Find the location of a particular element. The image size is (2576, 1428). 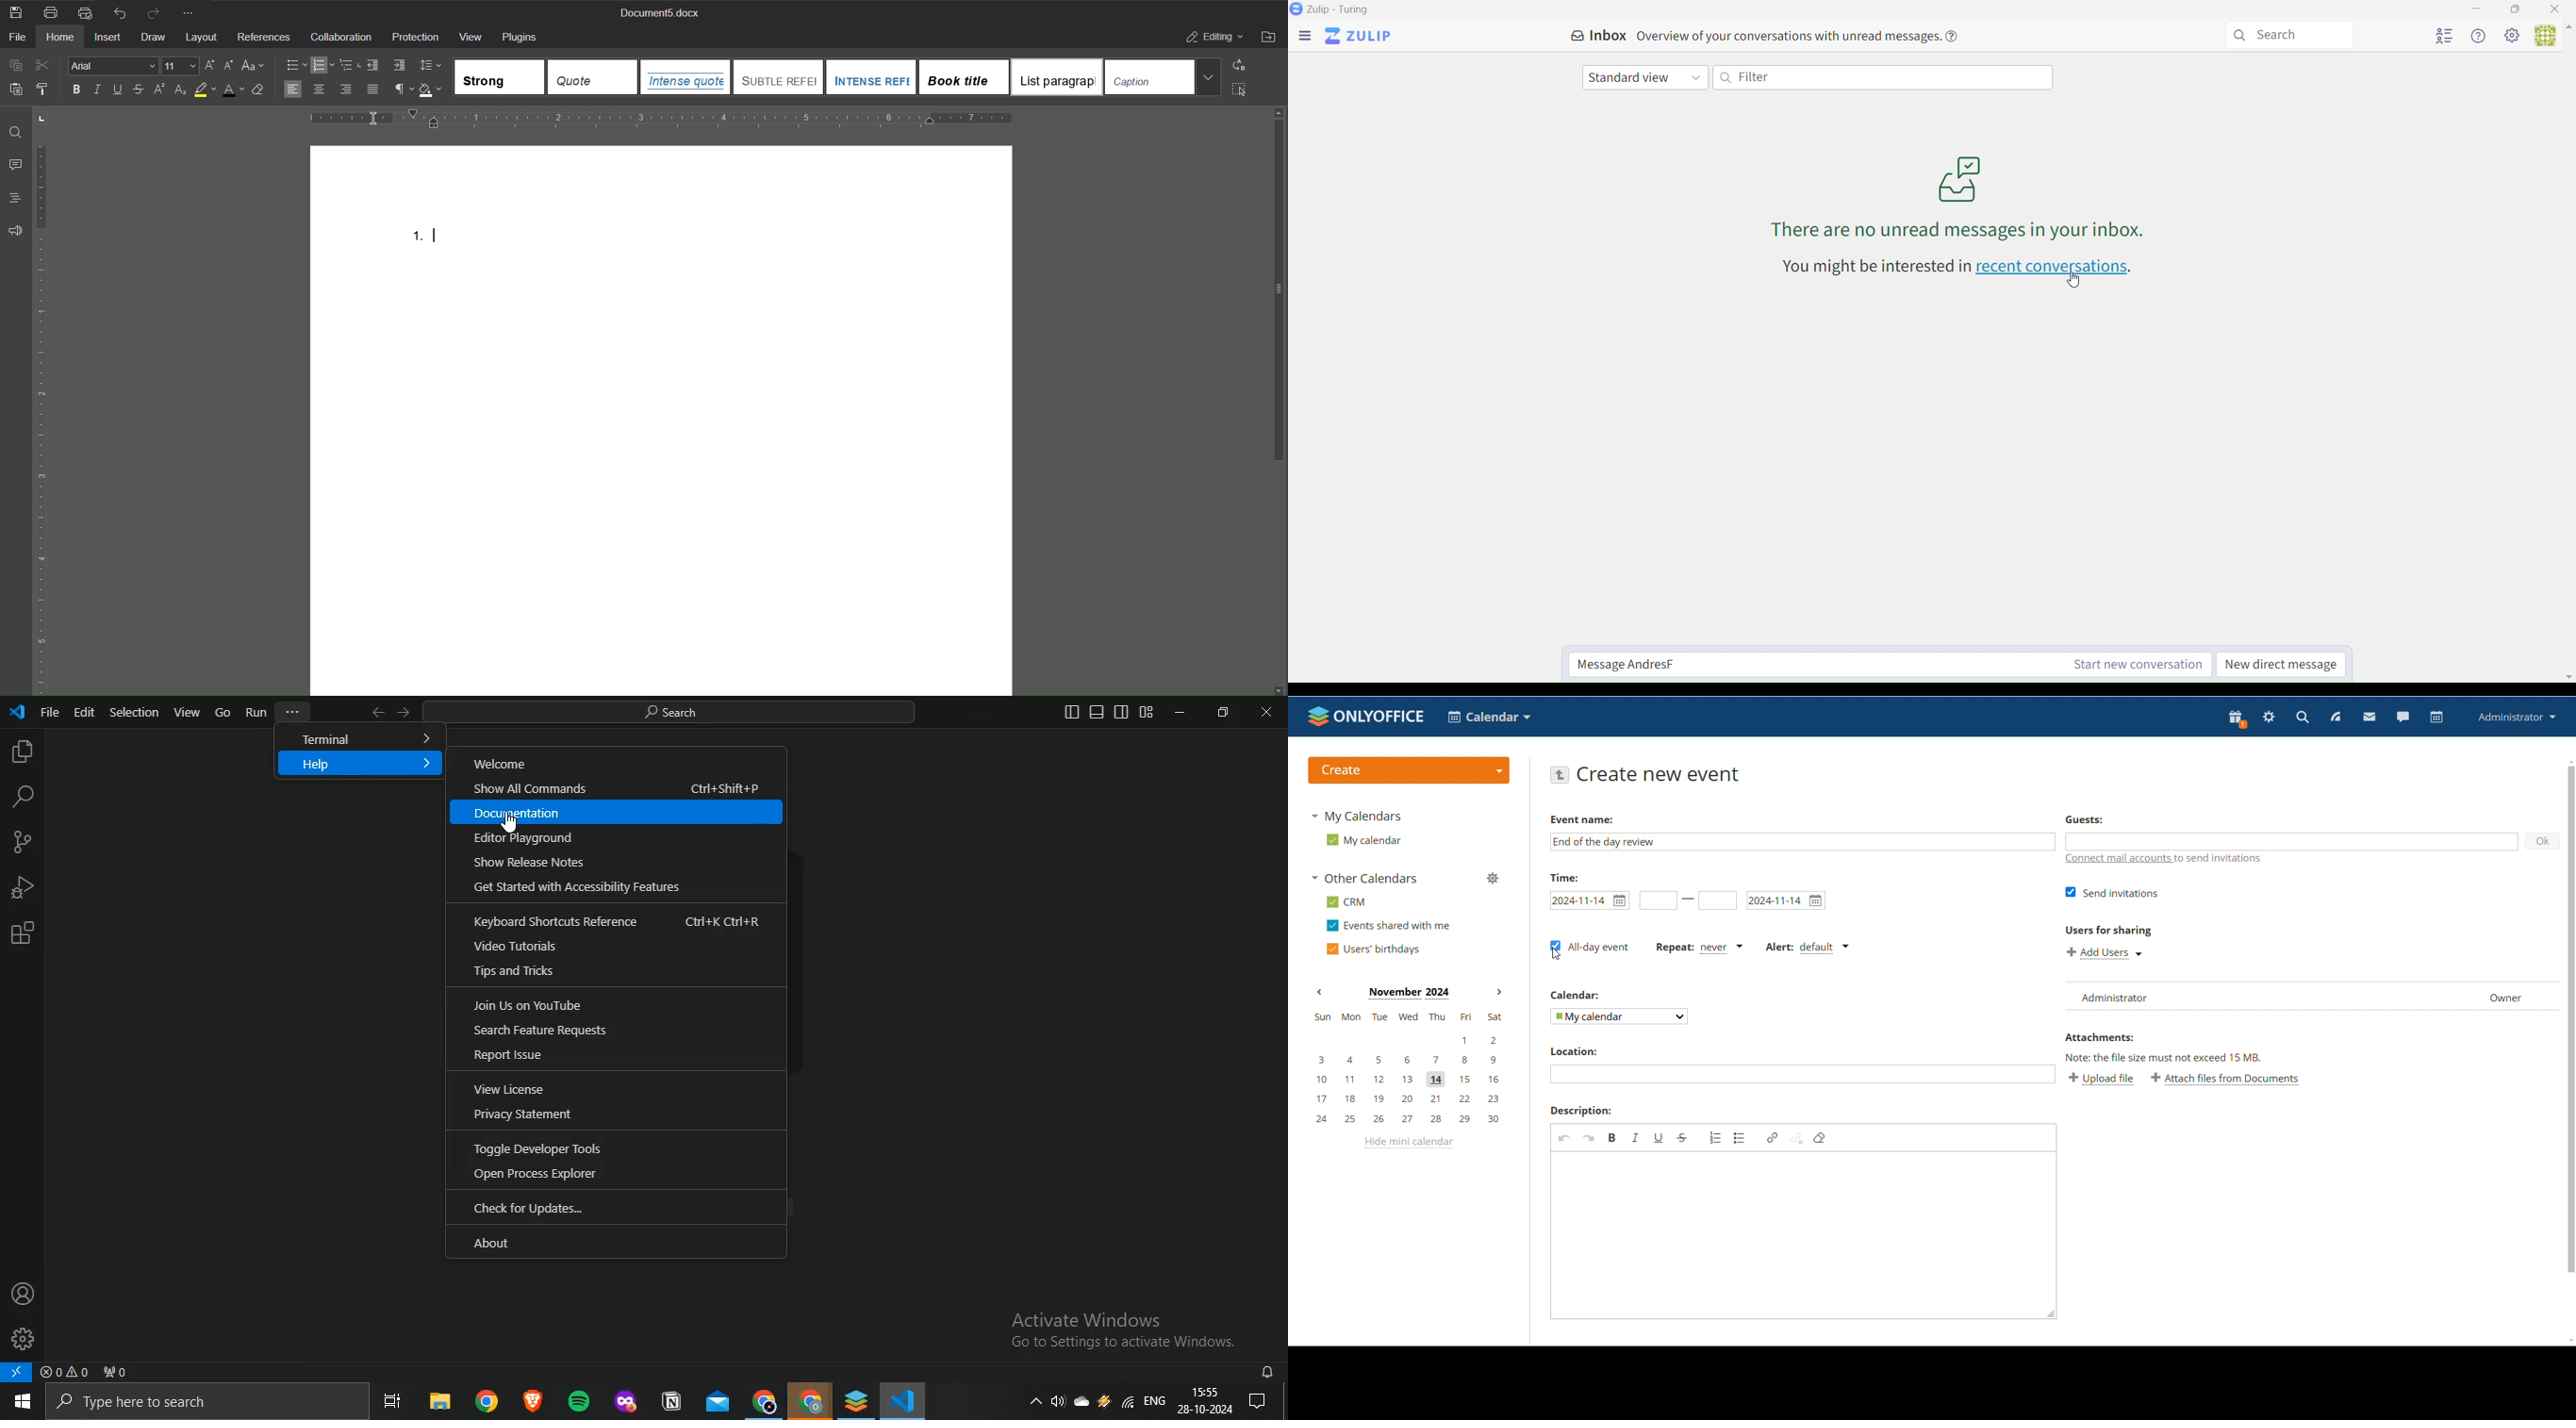

events shared with me is located at coordinates (1390, 925).